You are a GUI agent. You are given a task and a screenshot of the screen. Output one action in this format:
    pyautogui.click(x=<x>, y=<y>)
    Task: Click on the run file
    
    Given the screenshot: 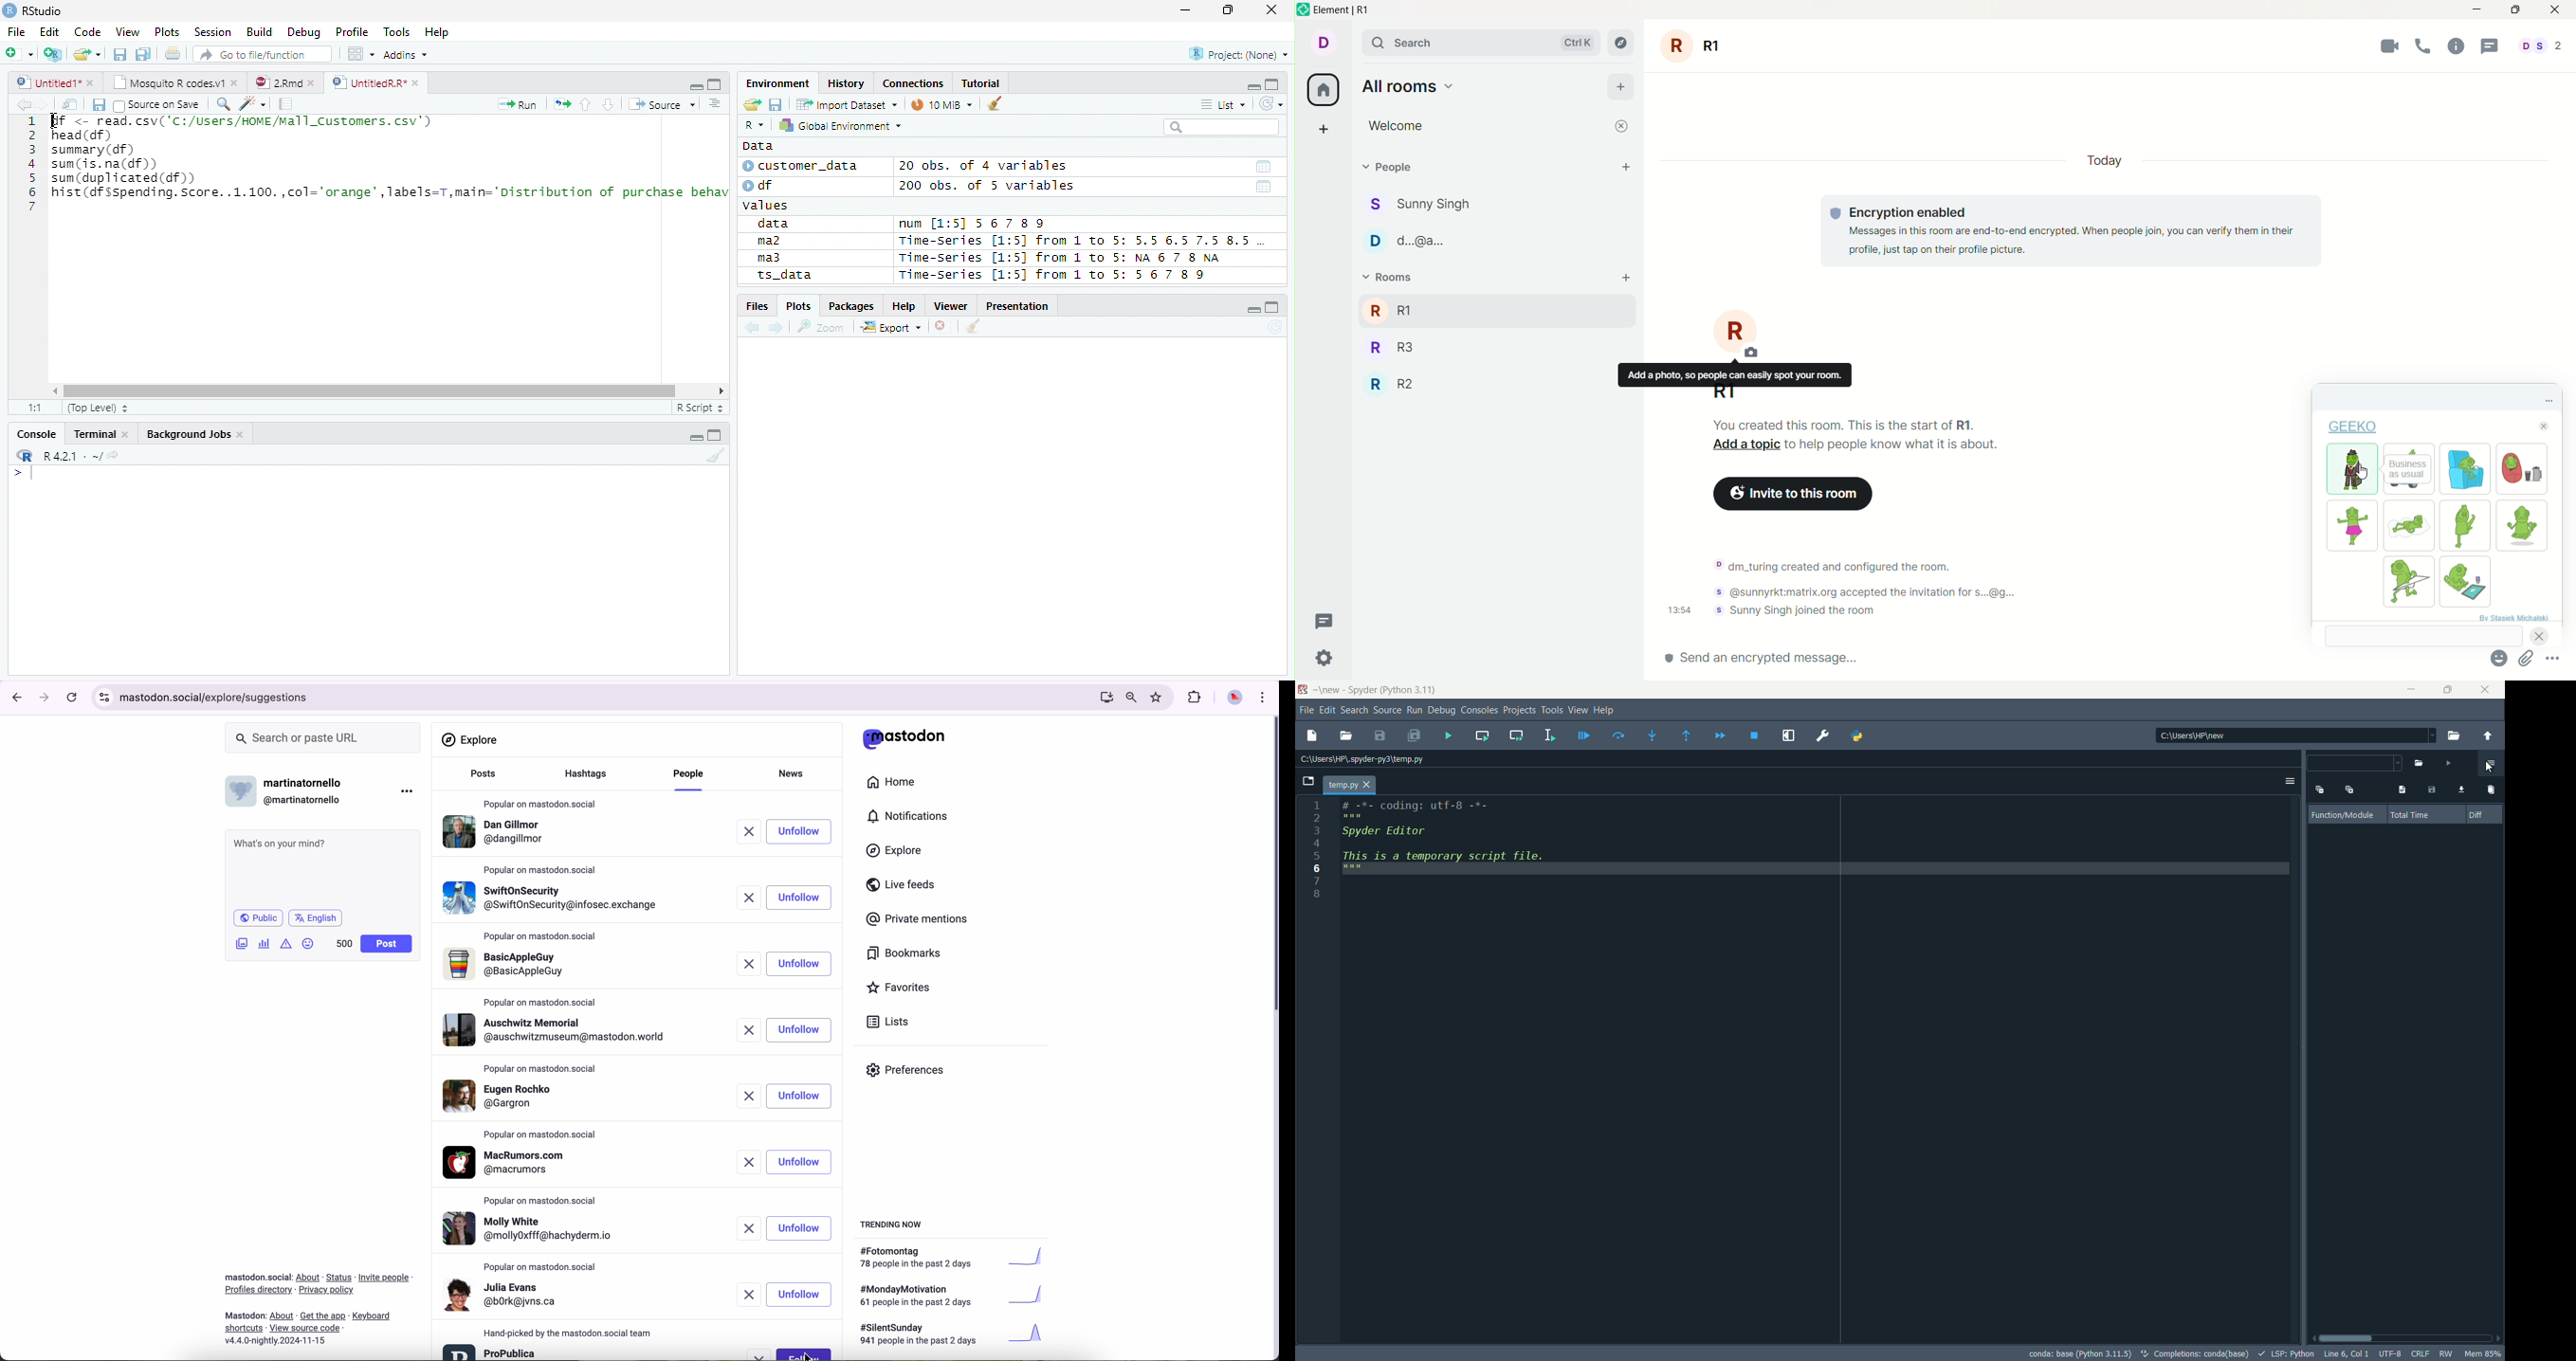 What is the action you would take?
    pyautogui.click(x=1448, y=735)
    